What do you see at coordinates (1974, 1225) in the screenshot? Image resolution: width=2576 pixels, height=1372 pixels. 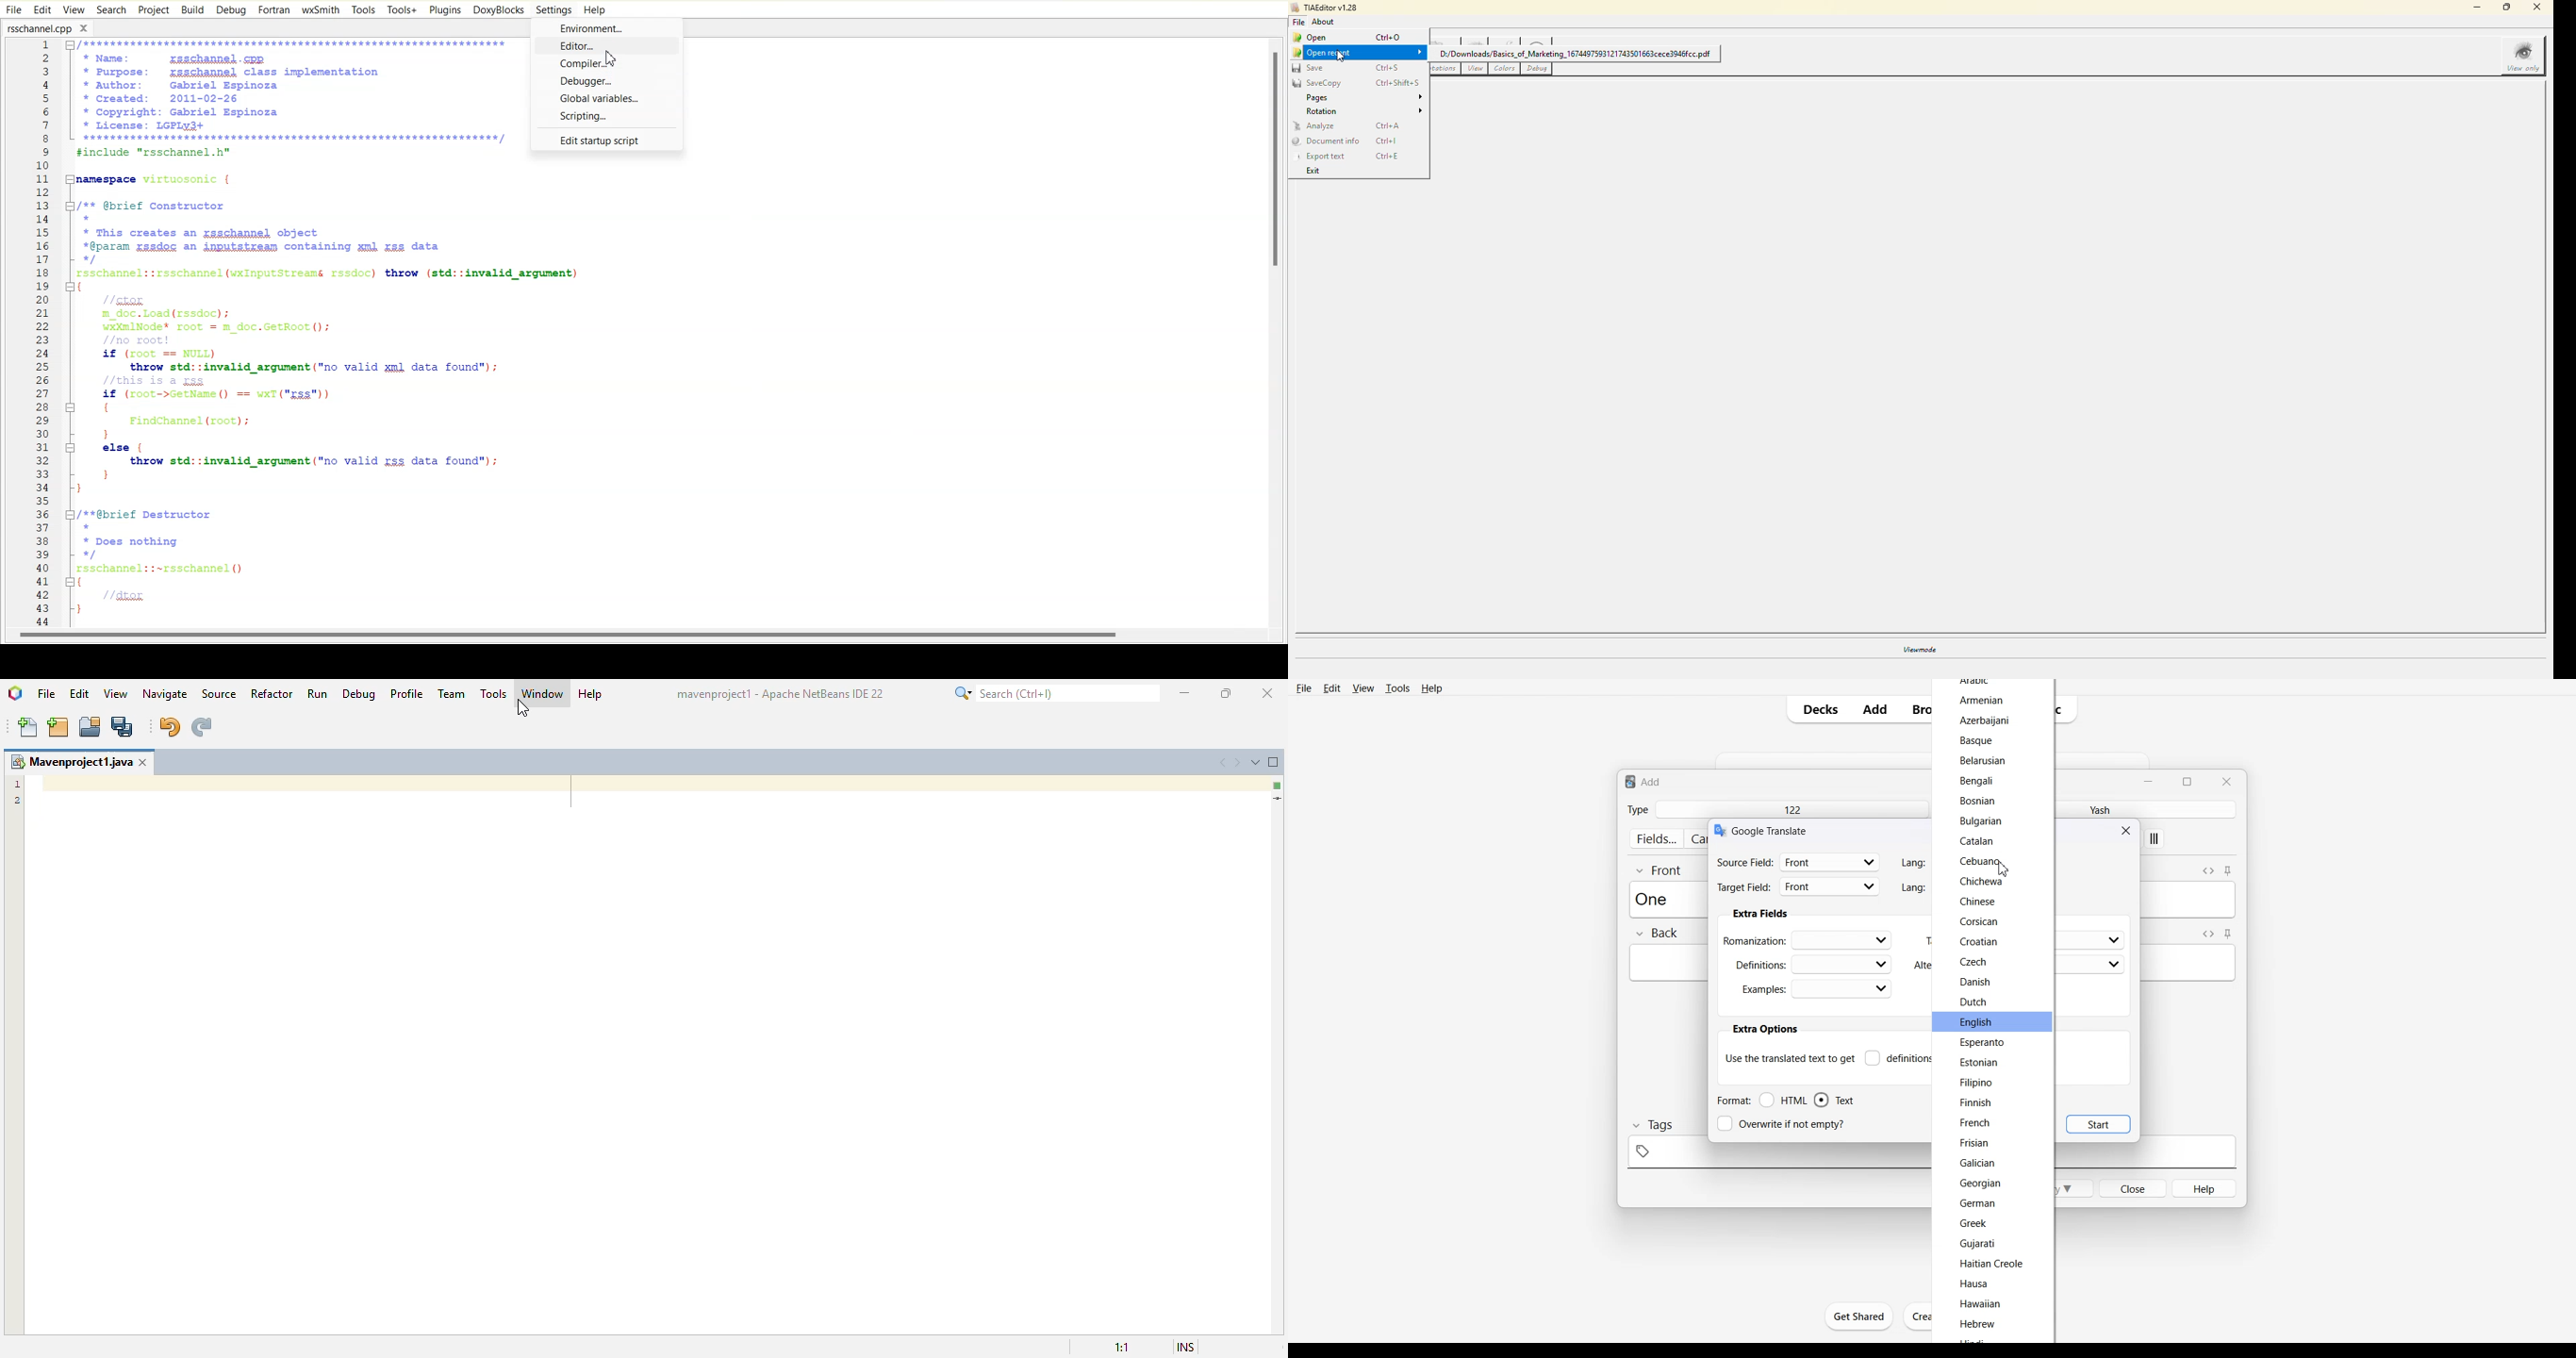 I see `Greek` at bounding box center [1974, 1225].